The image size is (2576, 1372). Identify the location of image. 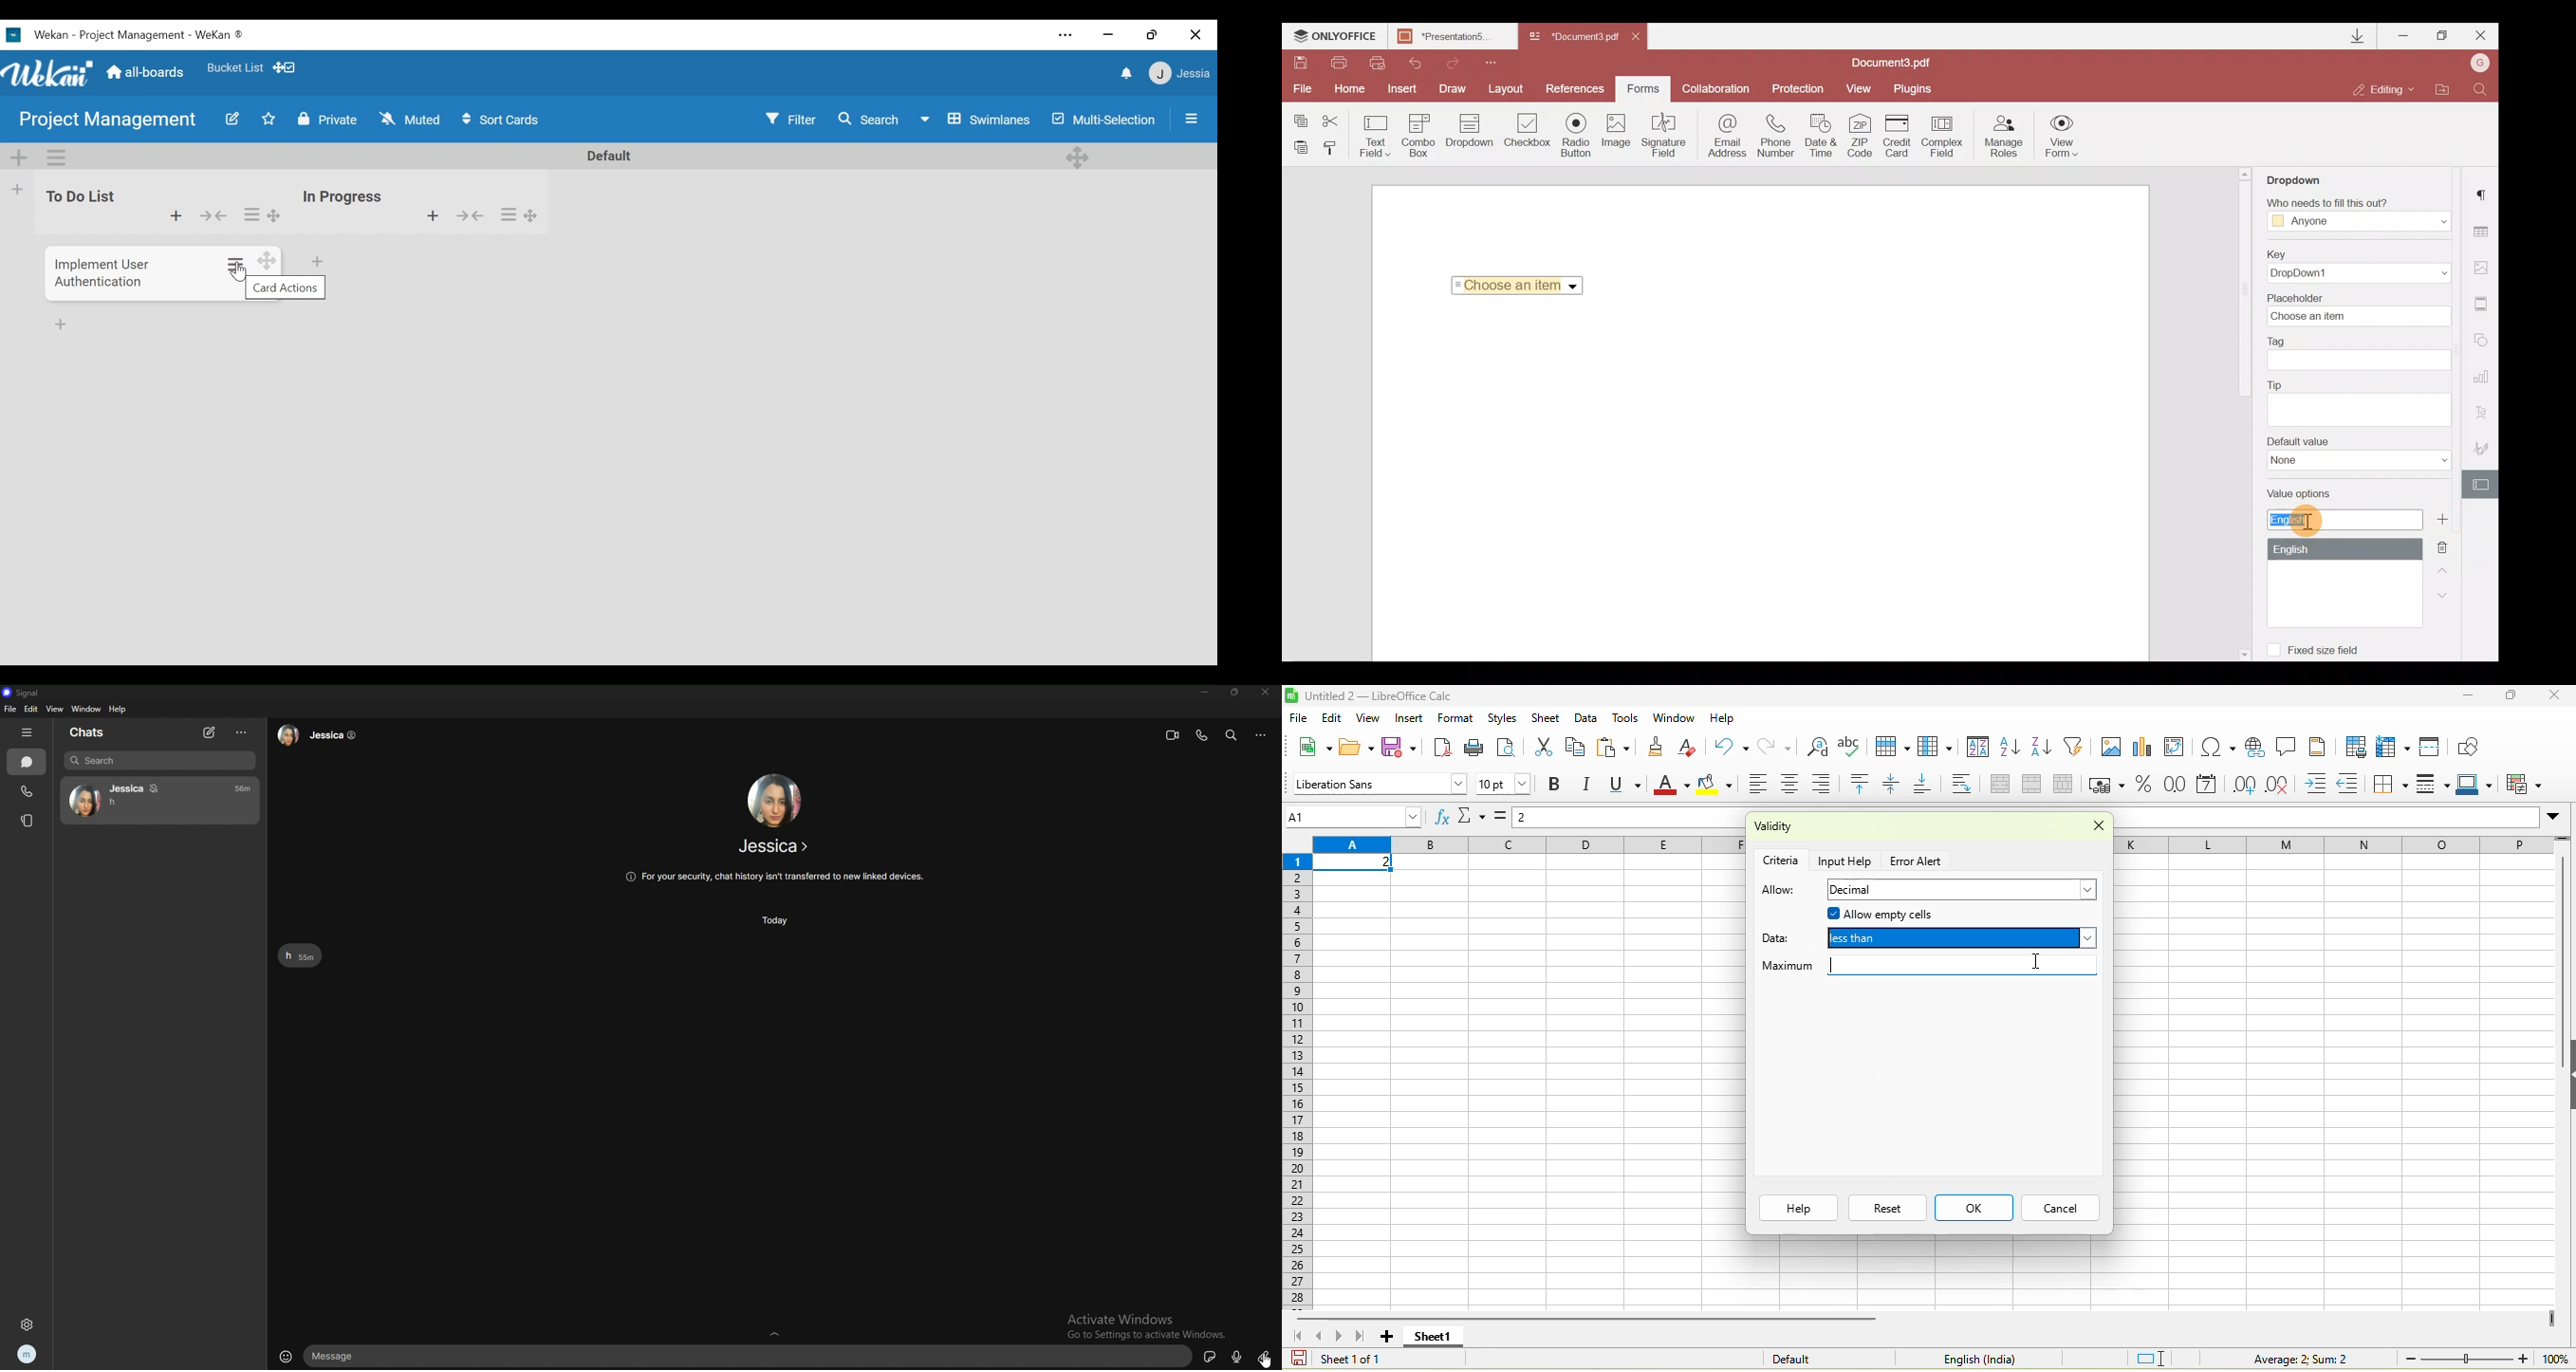
(2110, 749).